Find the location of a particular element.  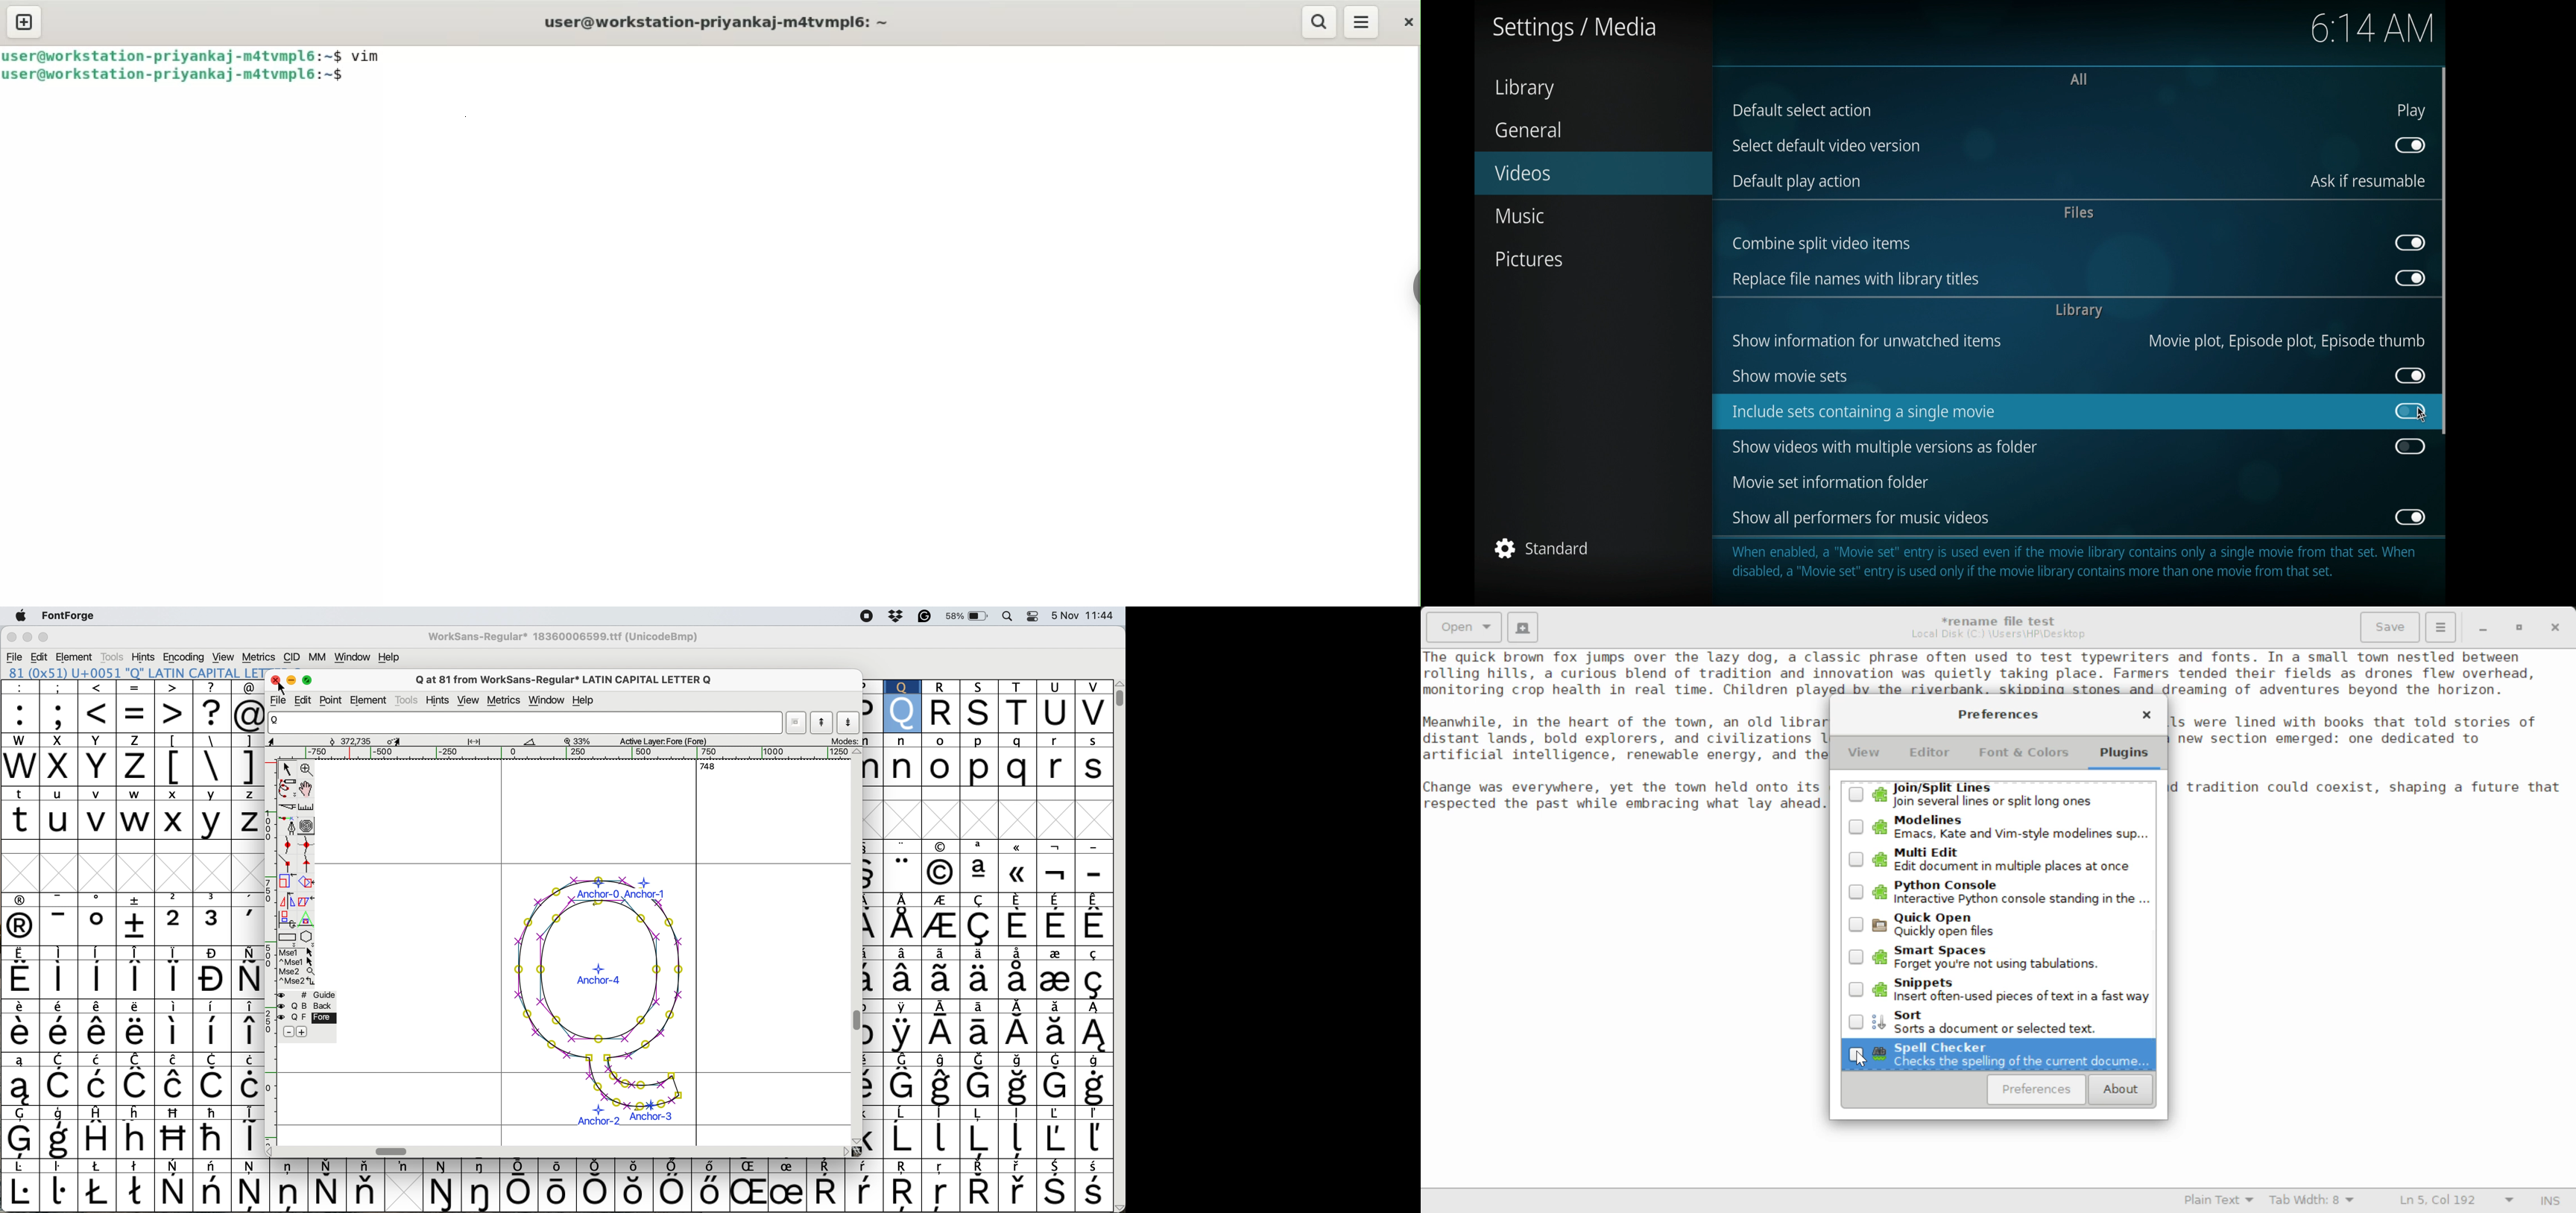

special characters is located at coordinates (554, 1189).